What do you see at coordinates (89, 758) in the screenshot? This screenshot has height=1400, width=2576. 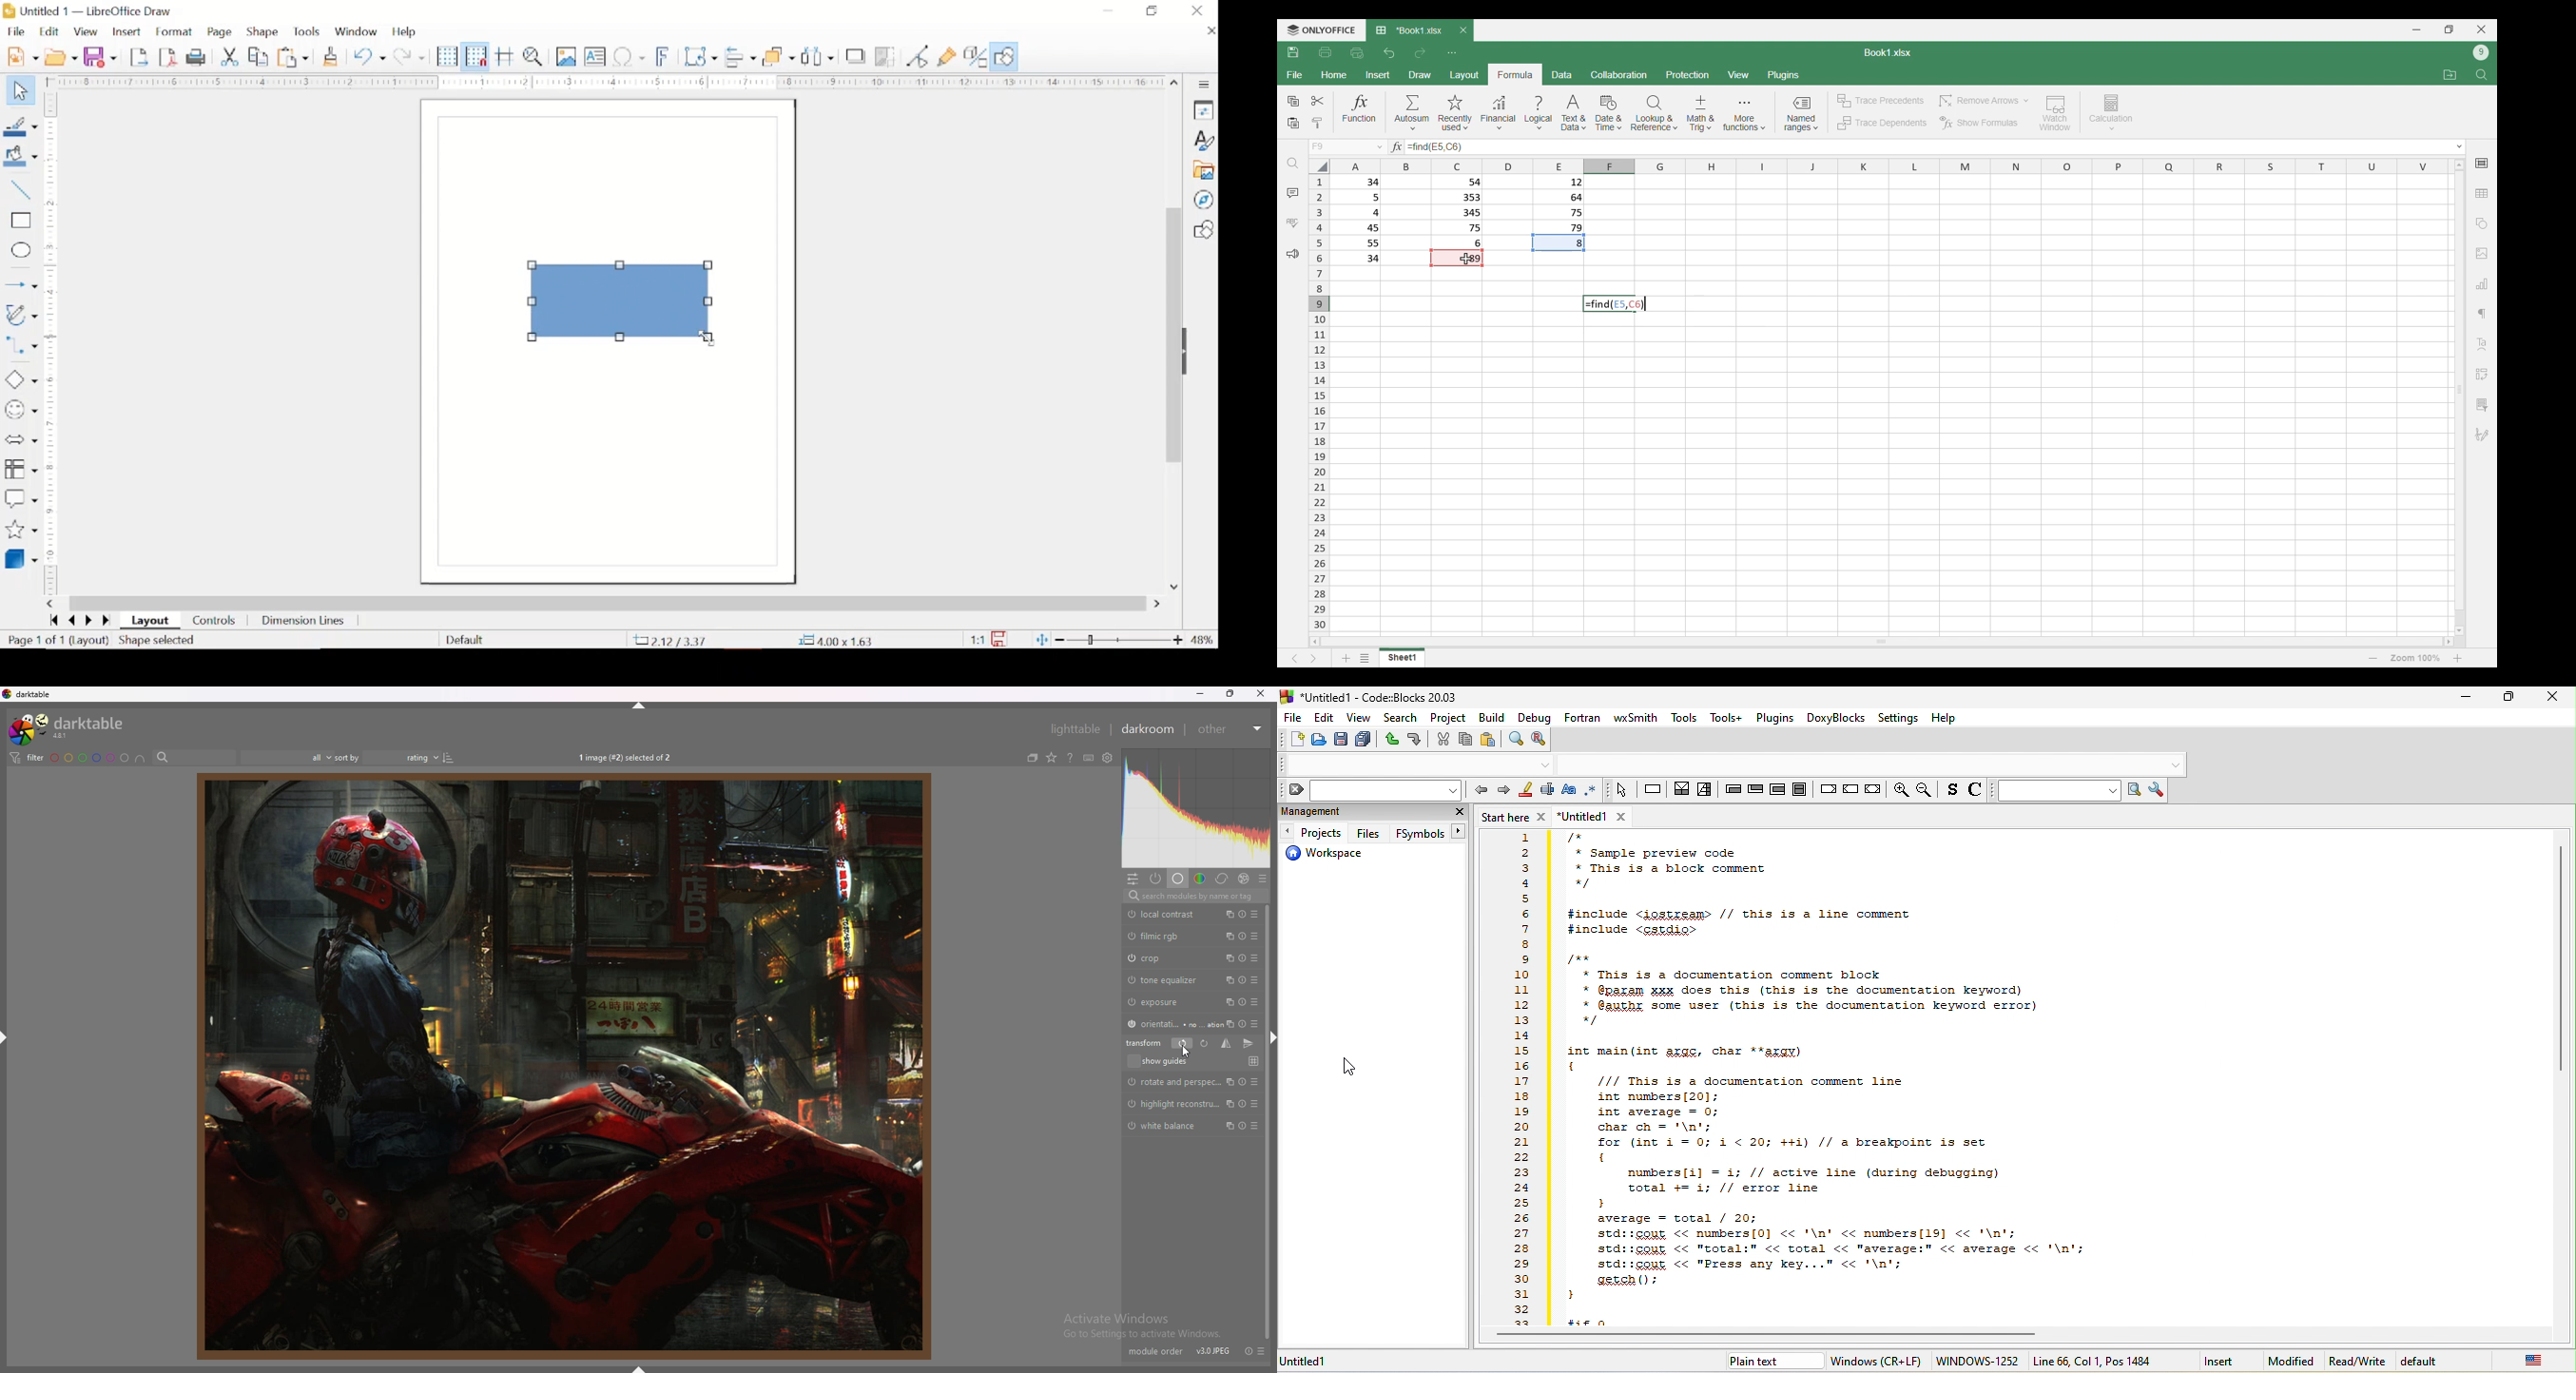 I see `color labels` at bounding box center [89, 758].